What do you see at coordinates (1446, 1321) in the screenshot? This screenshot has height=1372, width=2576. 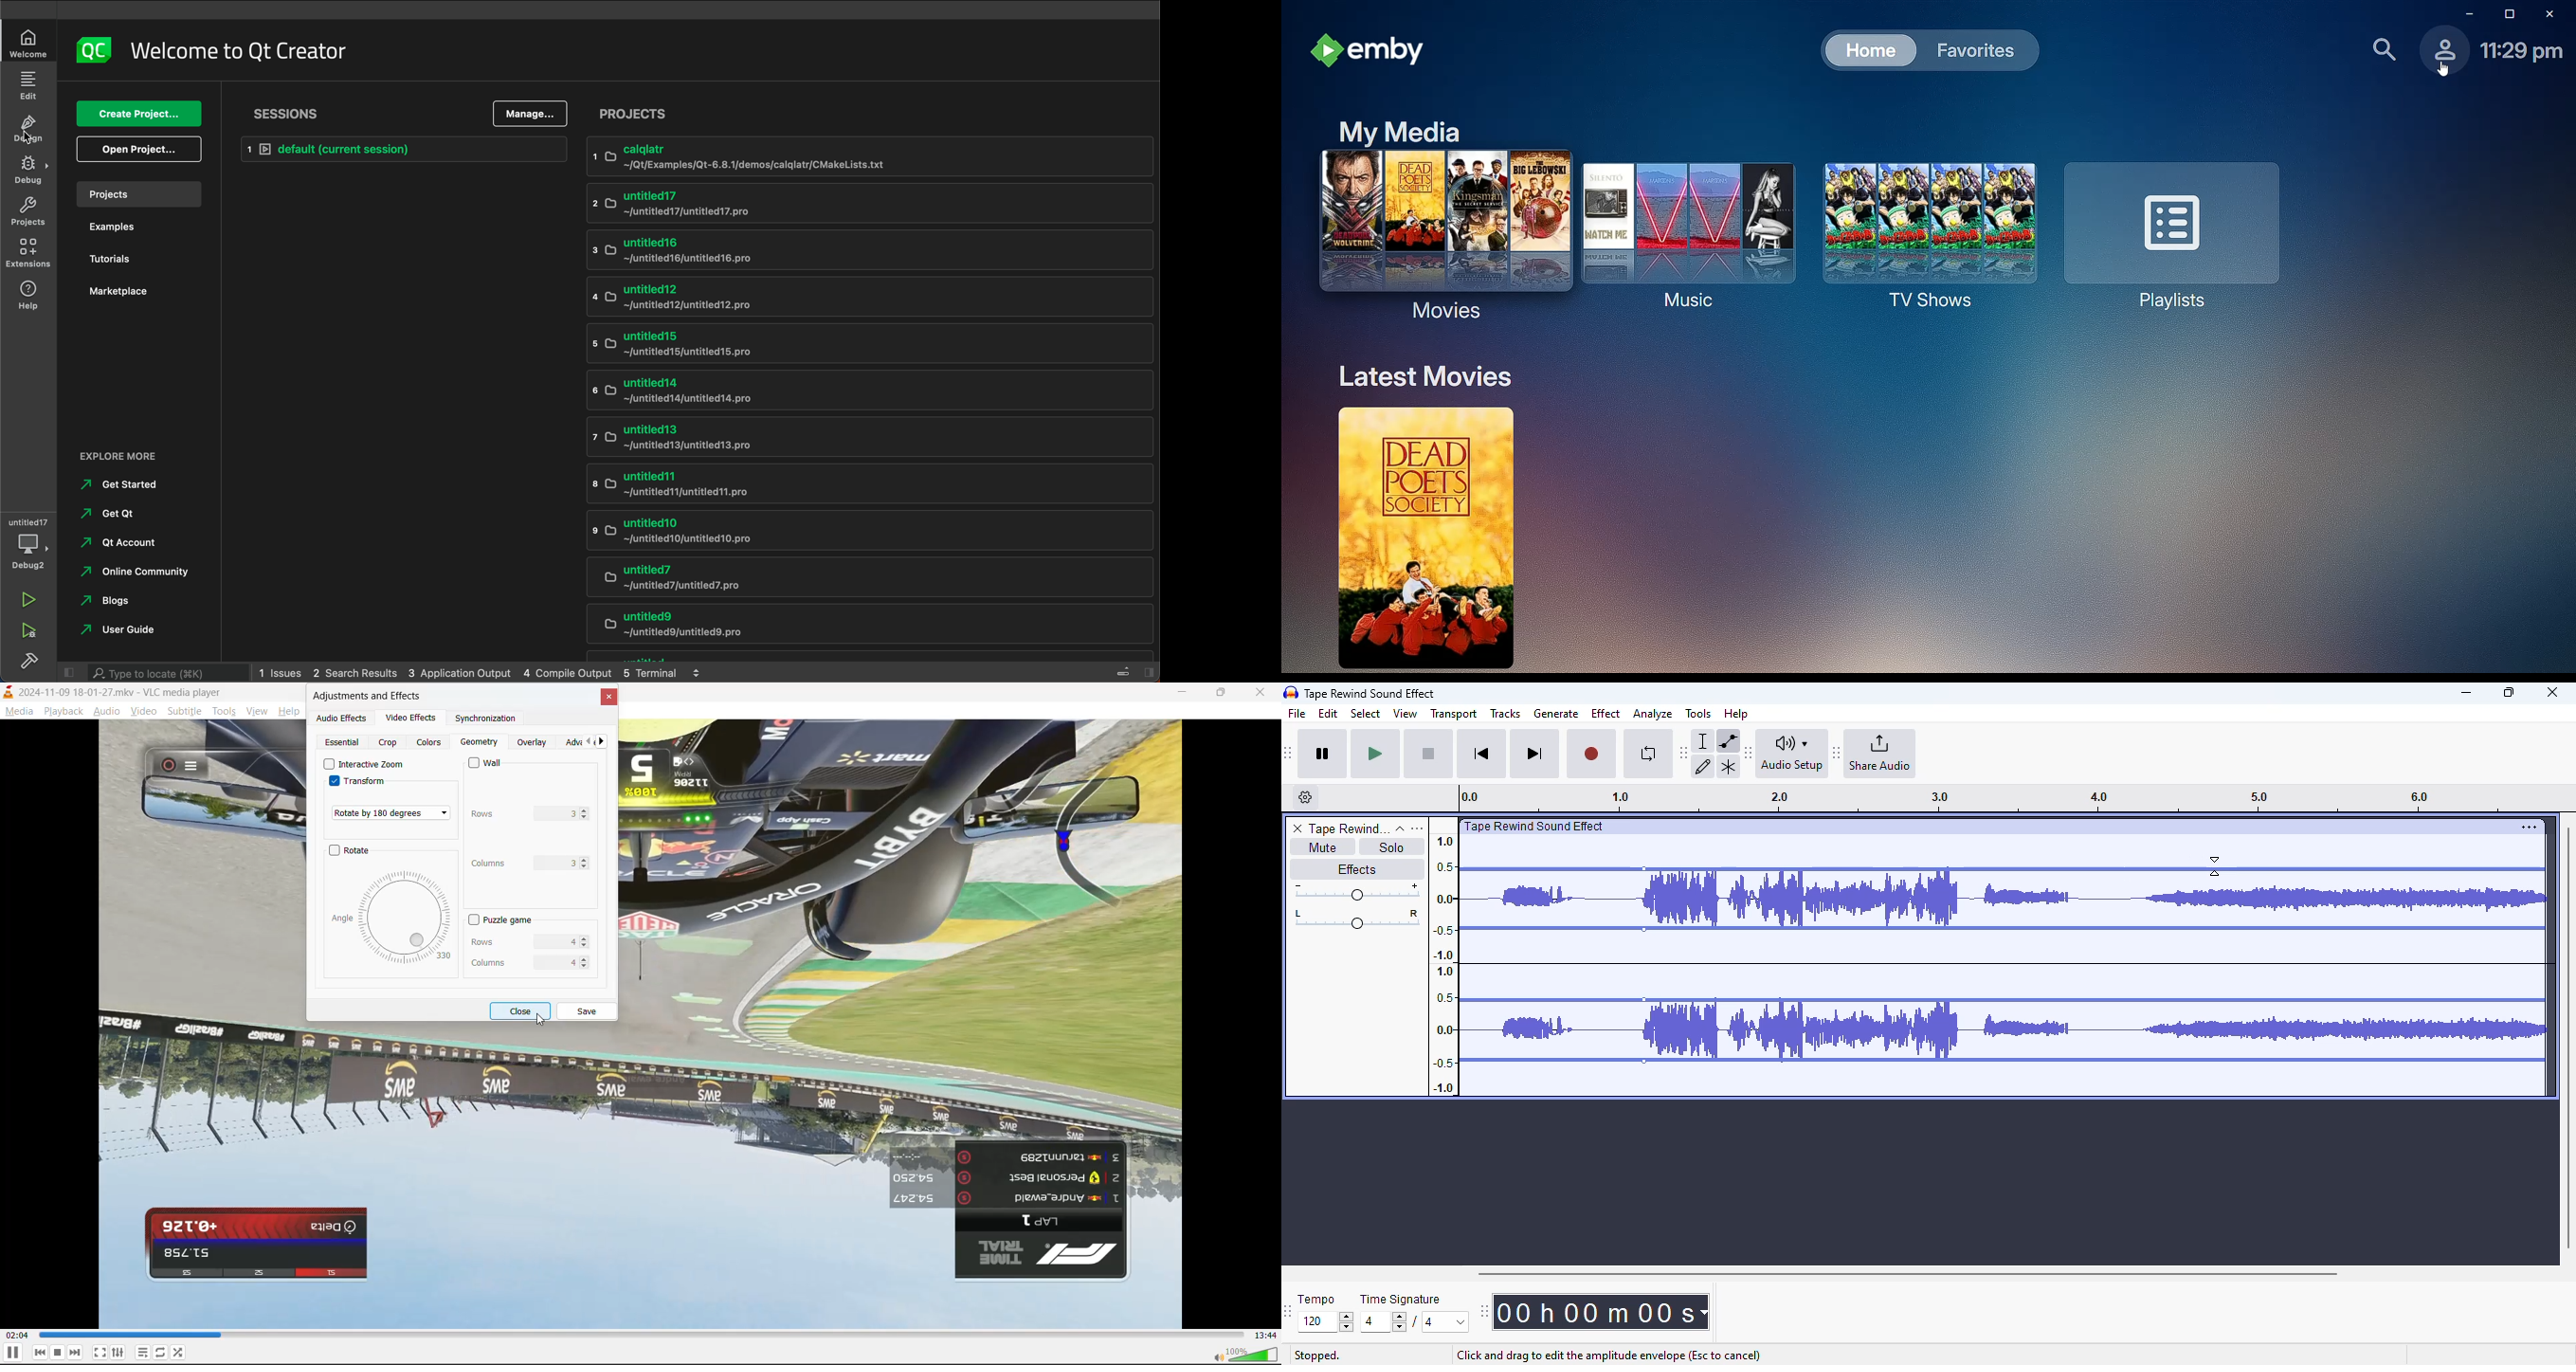 I see `Max. time signature options` at bounding box center [1446, 1321].